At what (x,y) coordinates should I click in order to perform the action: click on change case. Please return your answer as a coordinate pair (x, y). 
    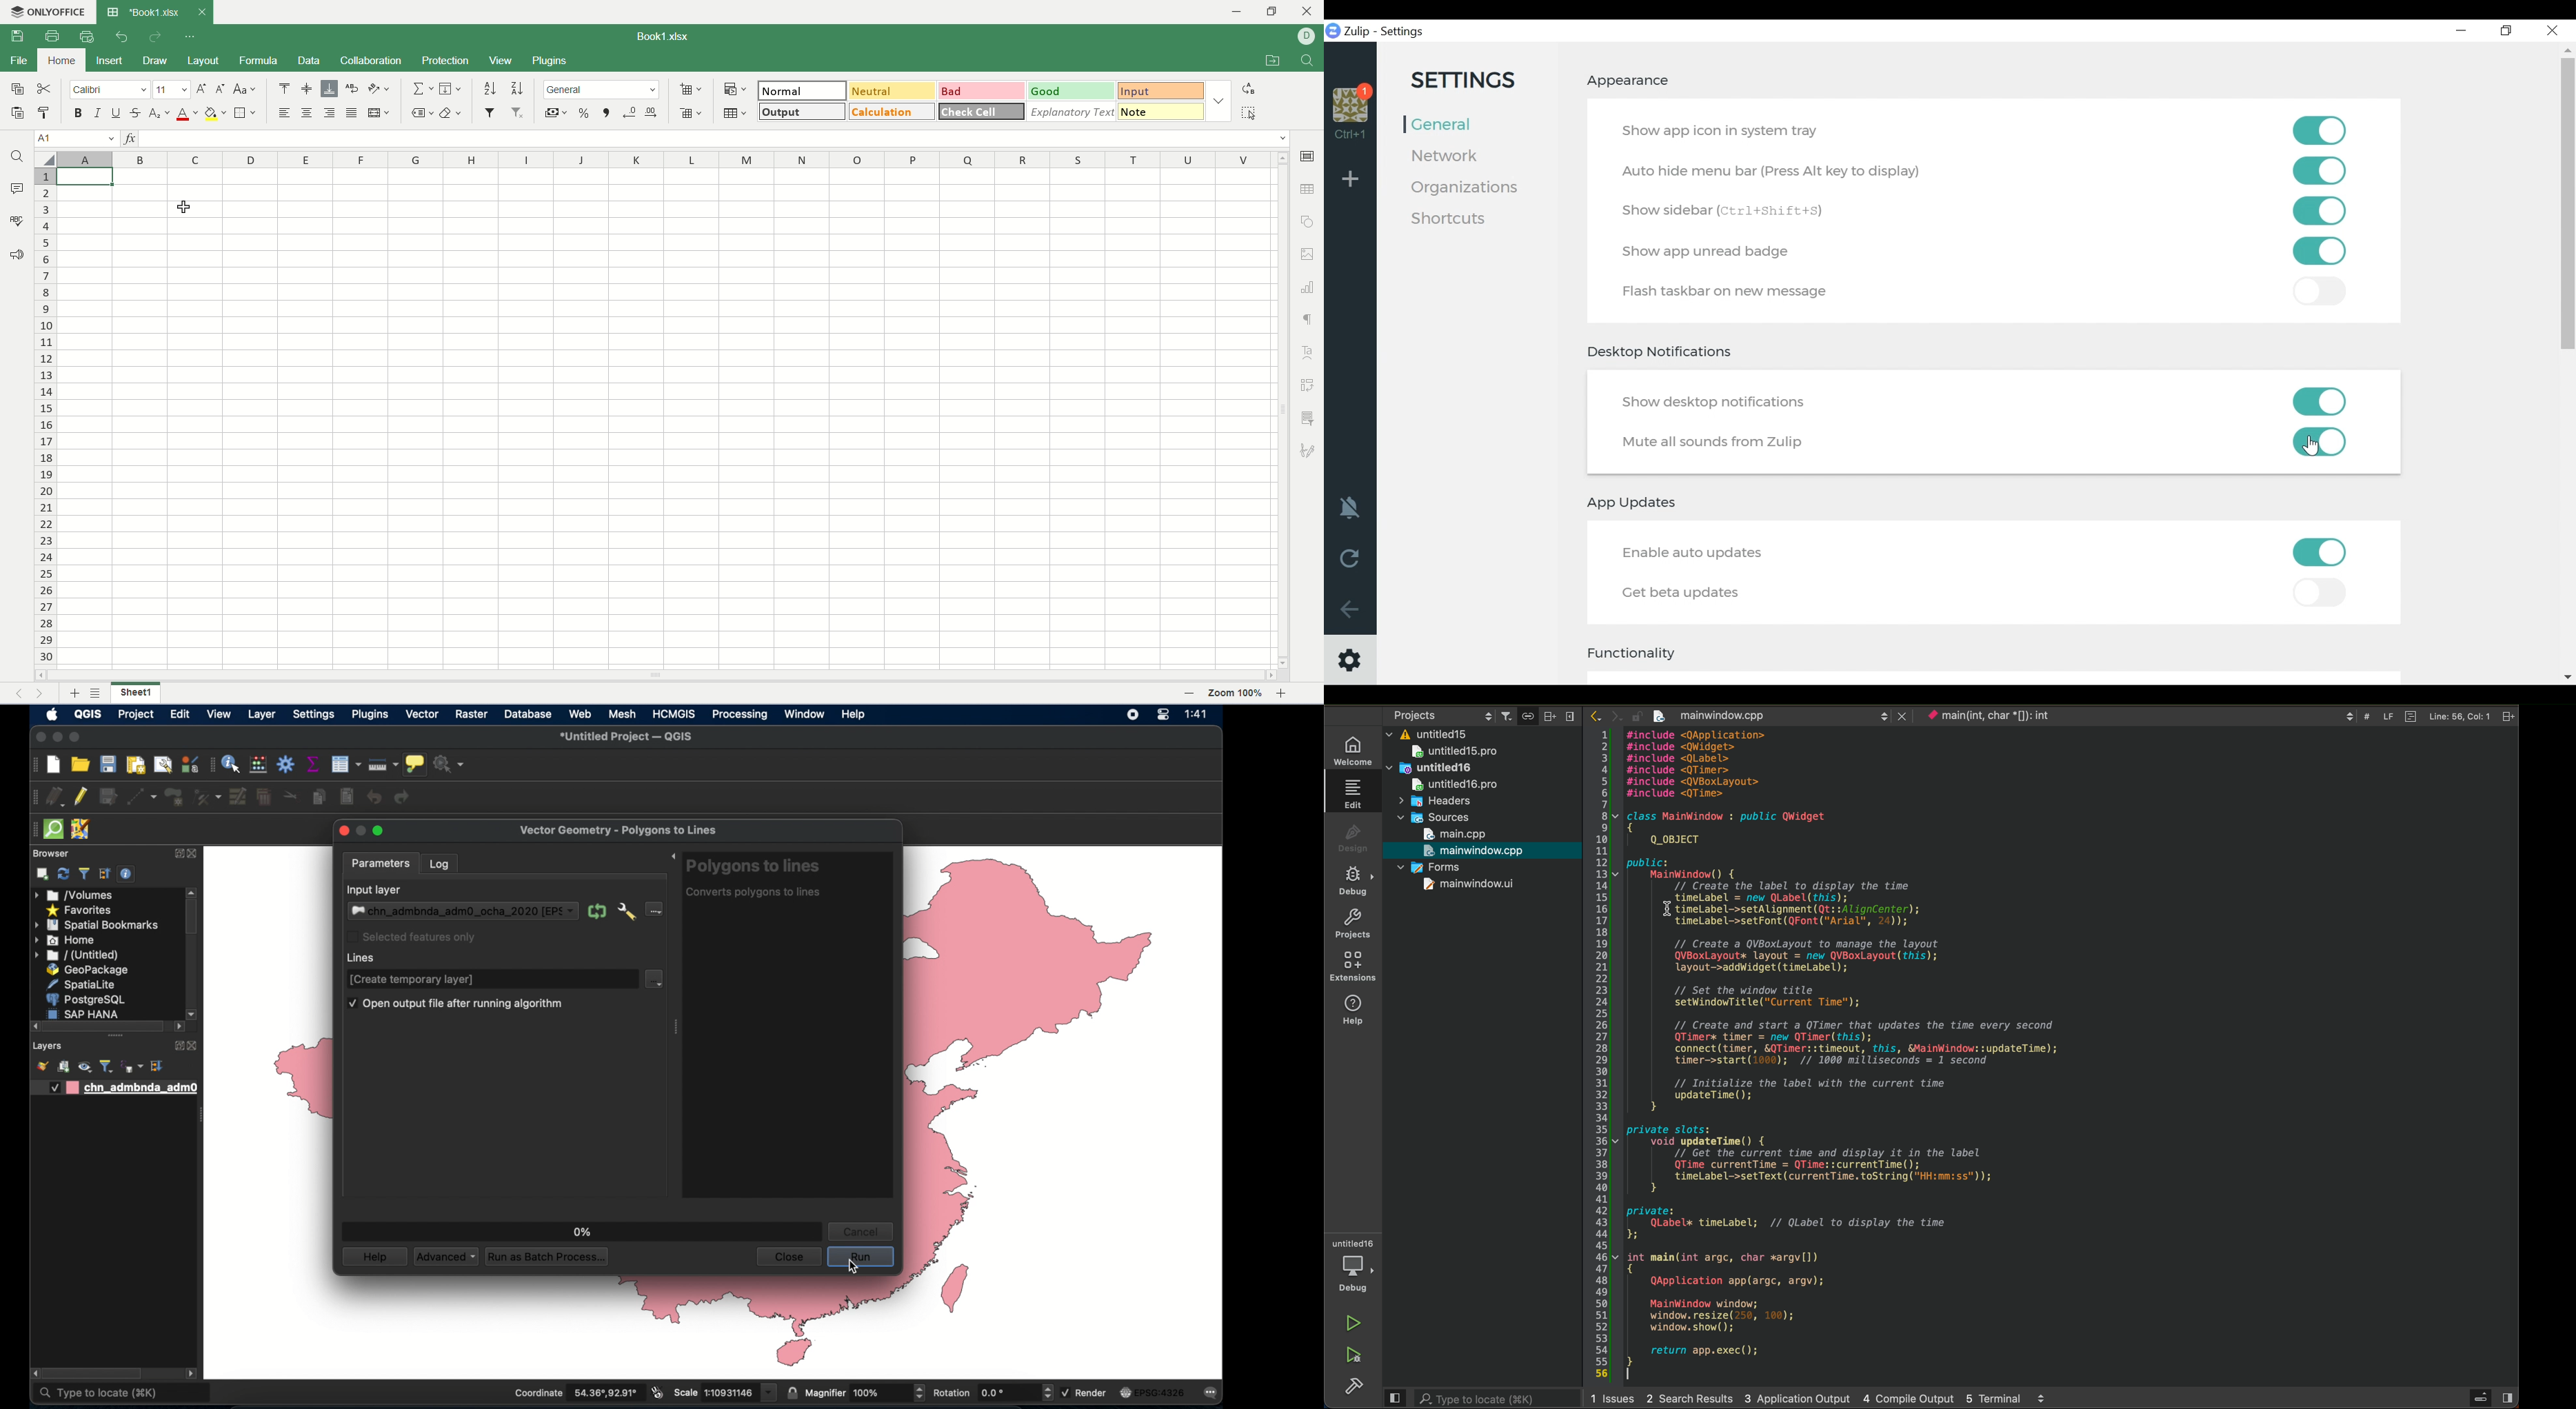
    Looking at the image, I should click on (246, 88).